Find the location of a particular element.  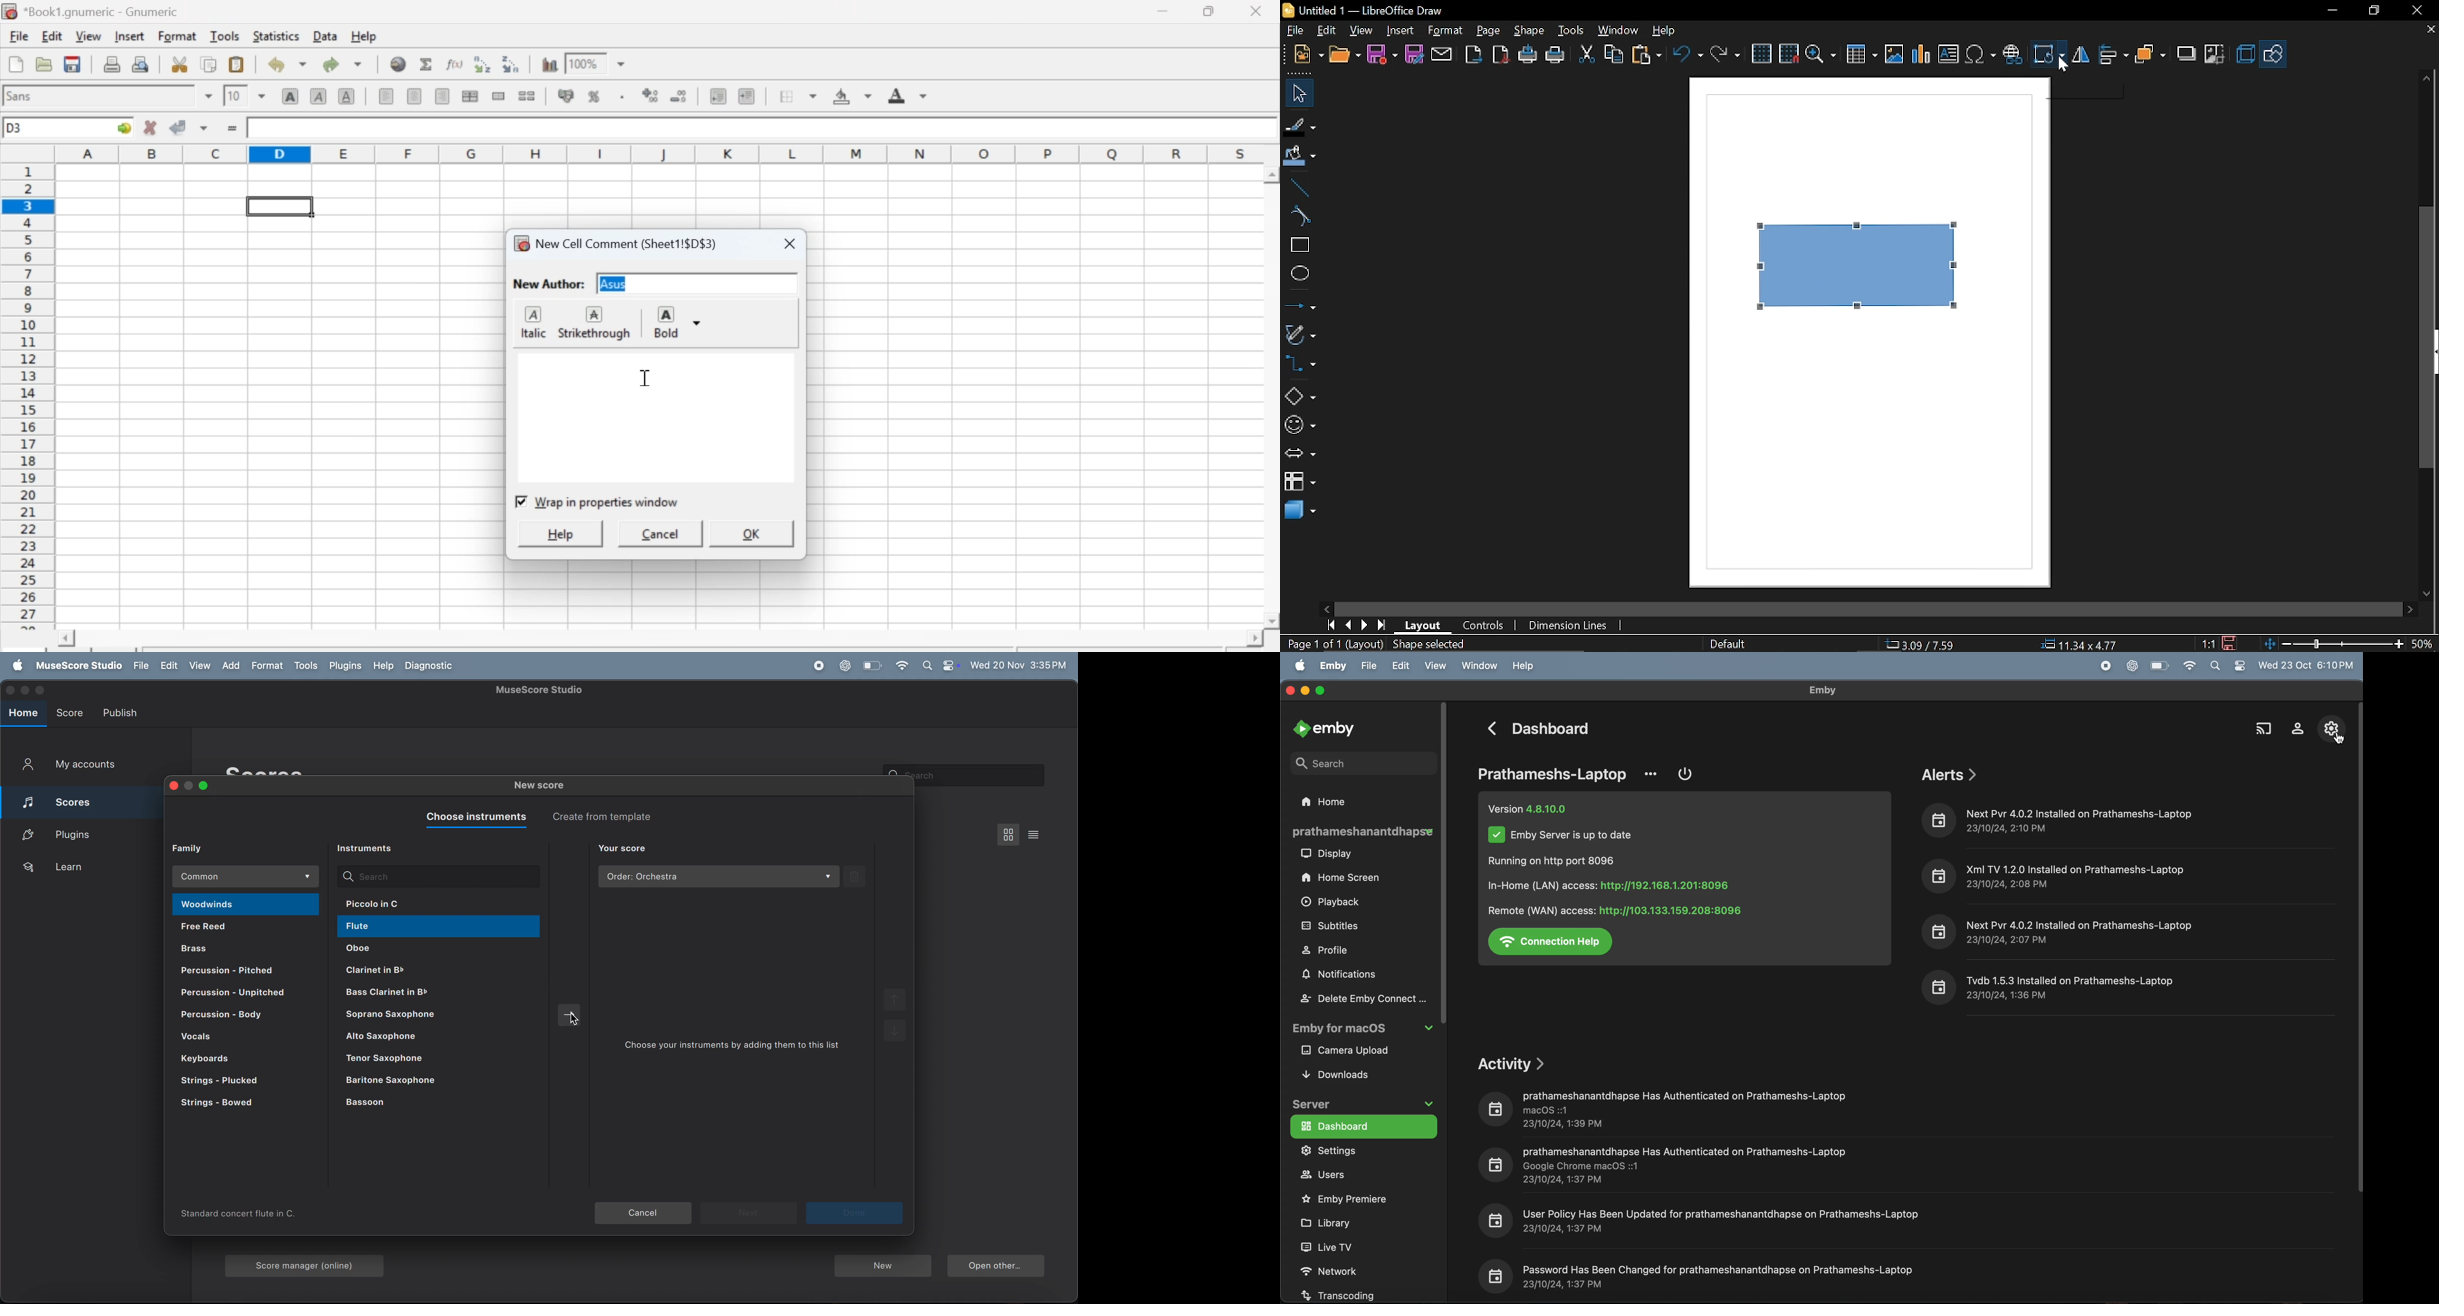

file is located at coordinates (139, 666).